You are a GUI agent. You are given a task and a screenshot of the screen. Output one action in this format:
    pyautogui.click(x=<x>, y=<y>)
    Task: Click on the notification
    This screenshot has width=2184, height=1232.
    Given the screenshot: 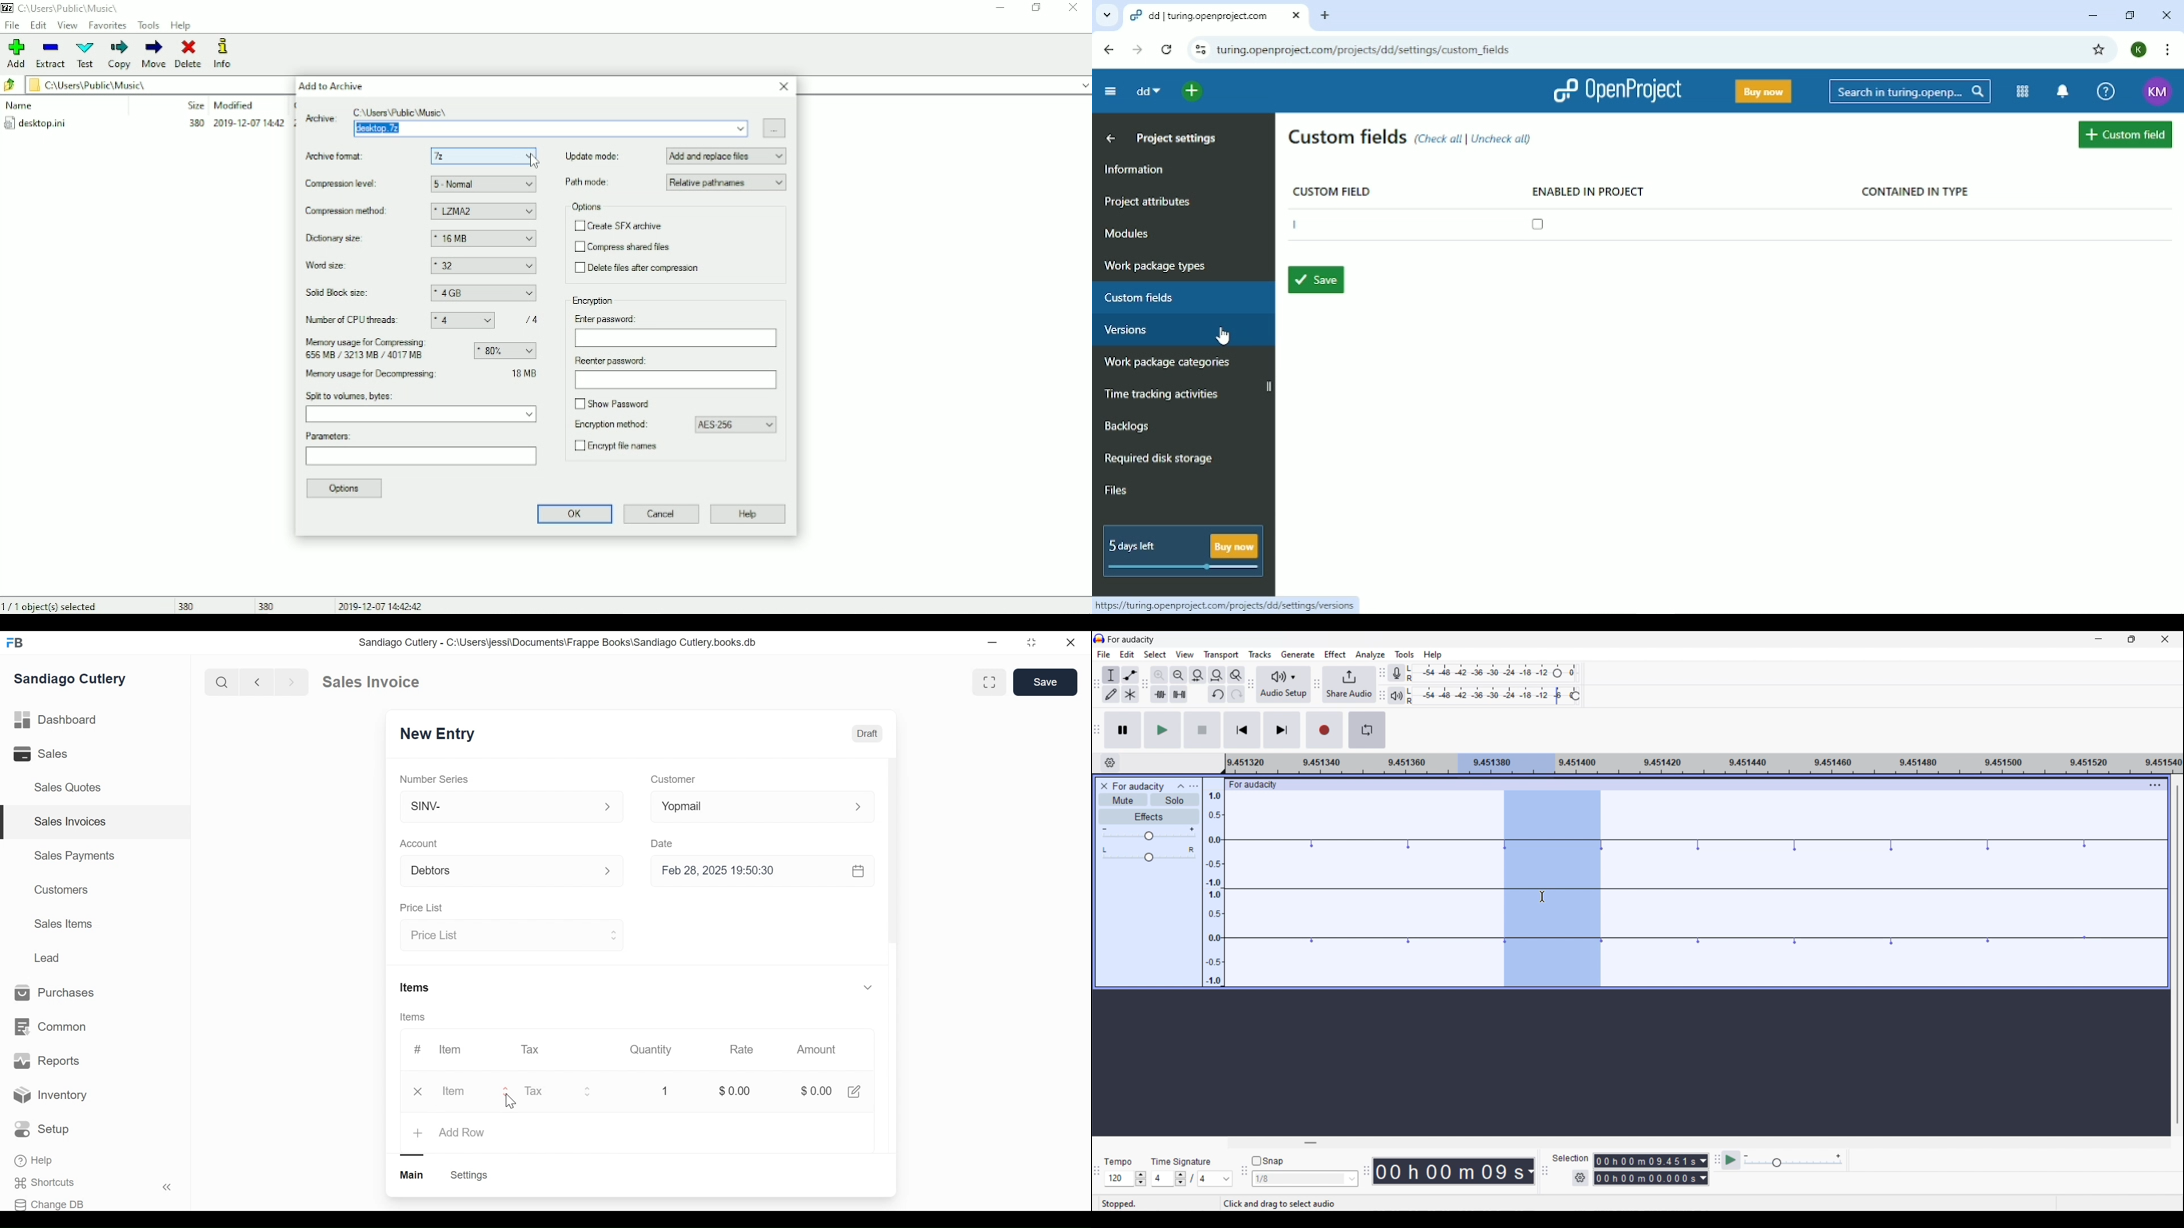 What is the action you would take?
    pyautogui.click(x=2064, y=92)
    